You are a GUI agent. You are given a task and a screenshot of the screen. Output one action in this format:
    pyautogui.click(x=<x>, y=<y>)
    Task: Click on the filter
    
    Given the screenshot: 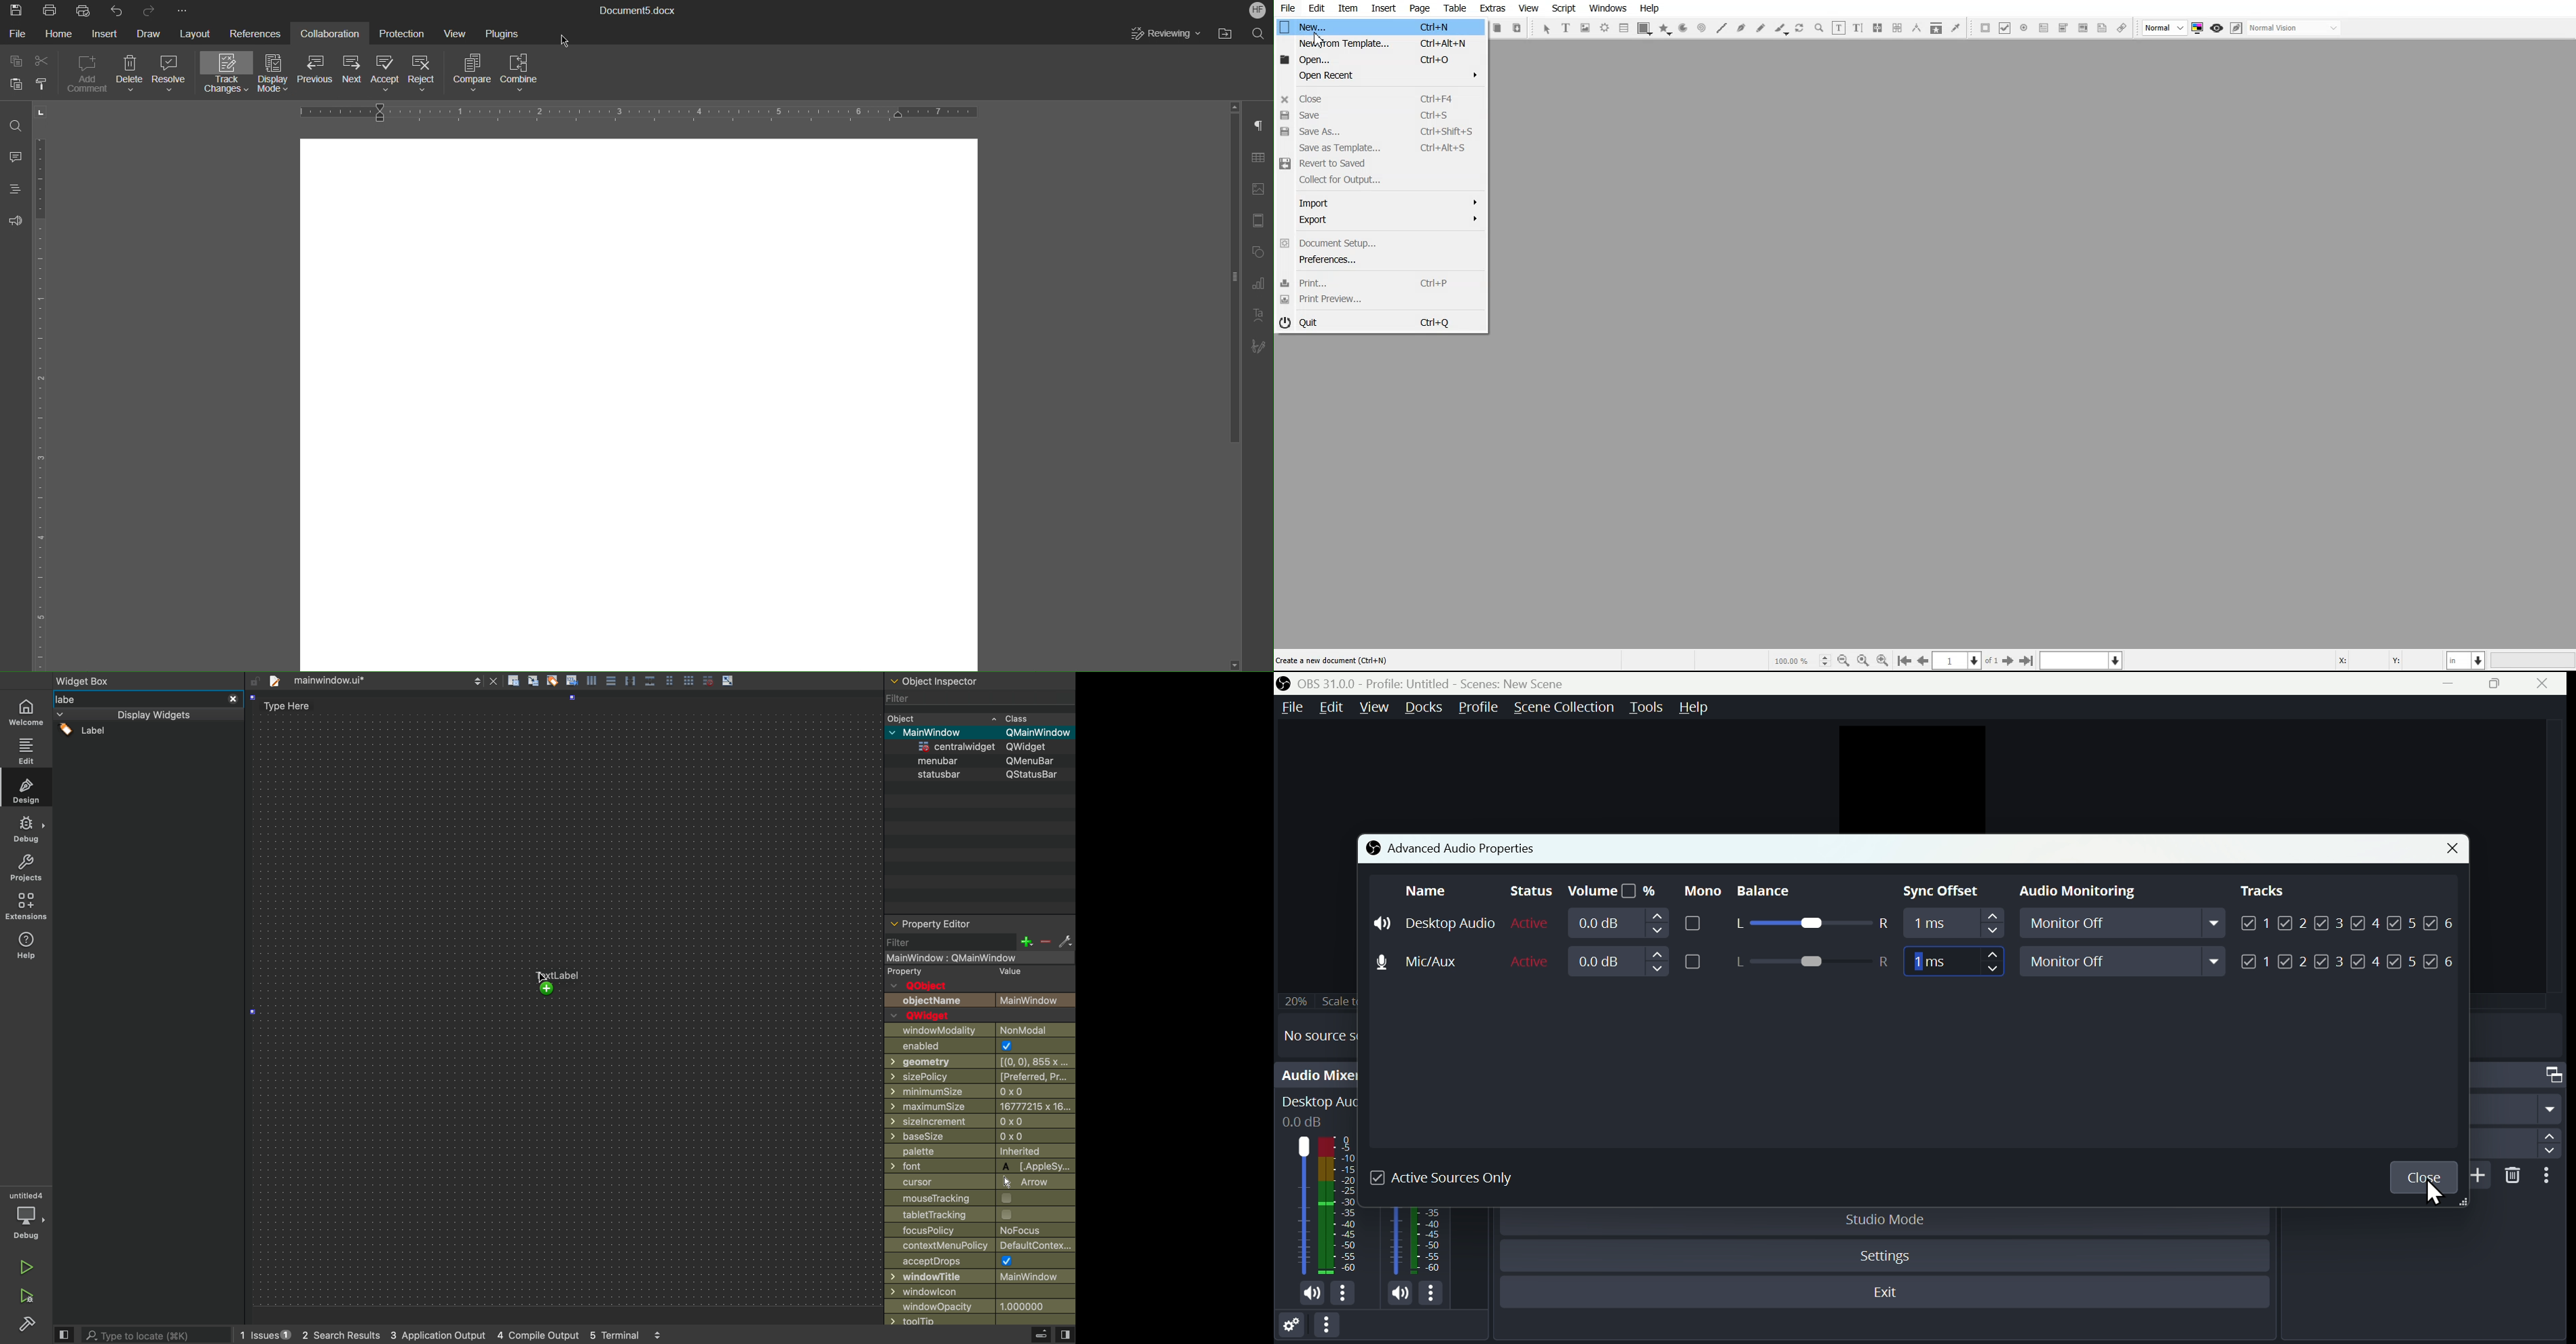 What is the action you would take?
    pyautogui.click(x=976, y=700)
    